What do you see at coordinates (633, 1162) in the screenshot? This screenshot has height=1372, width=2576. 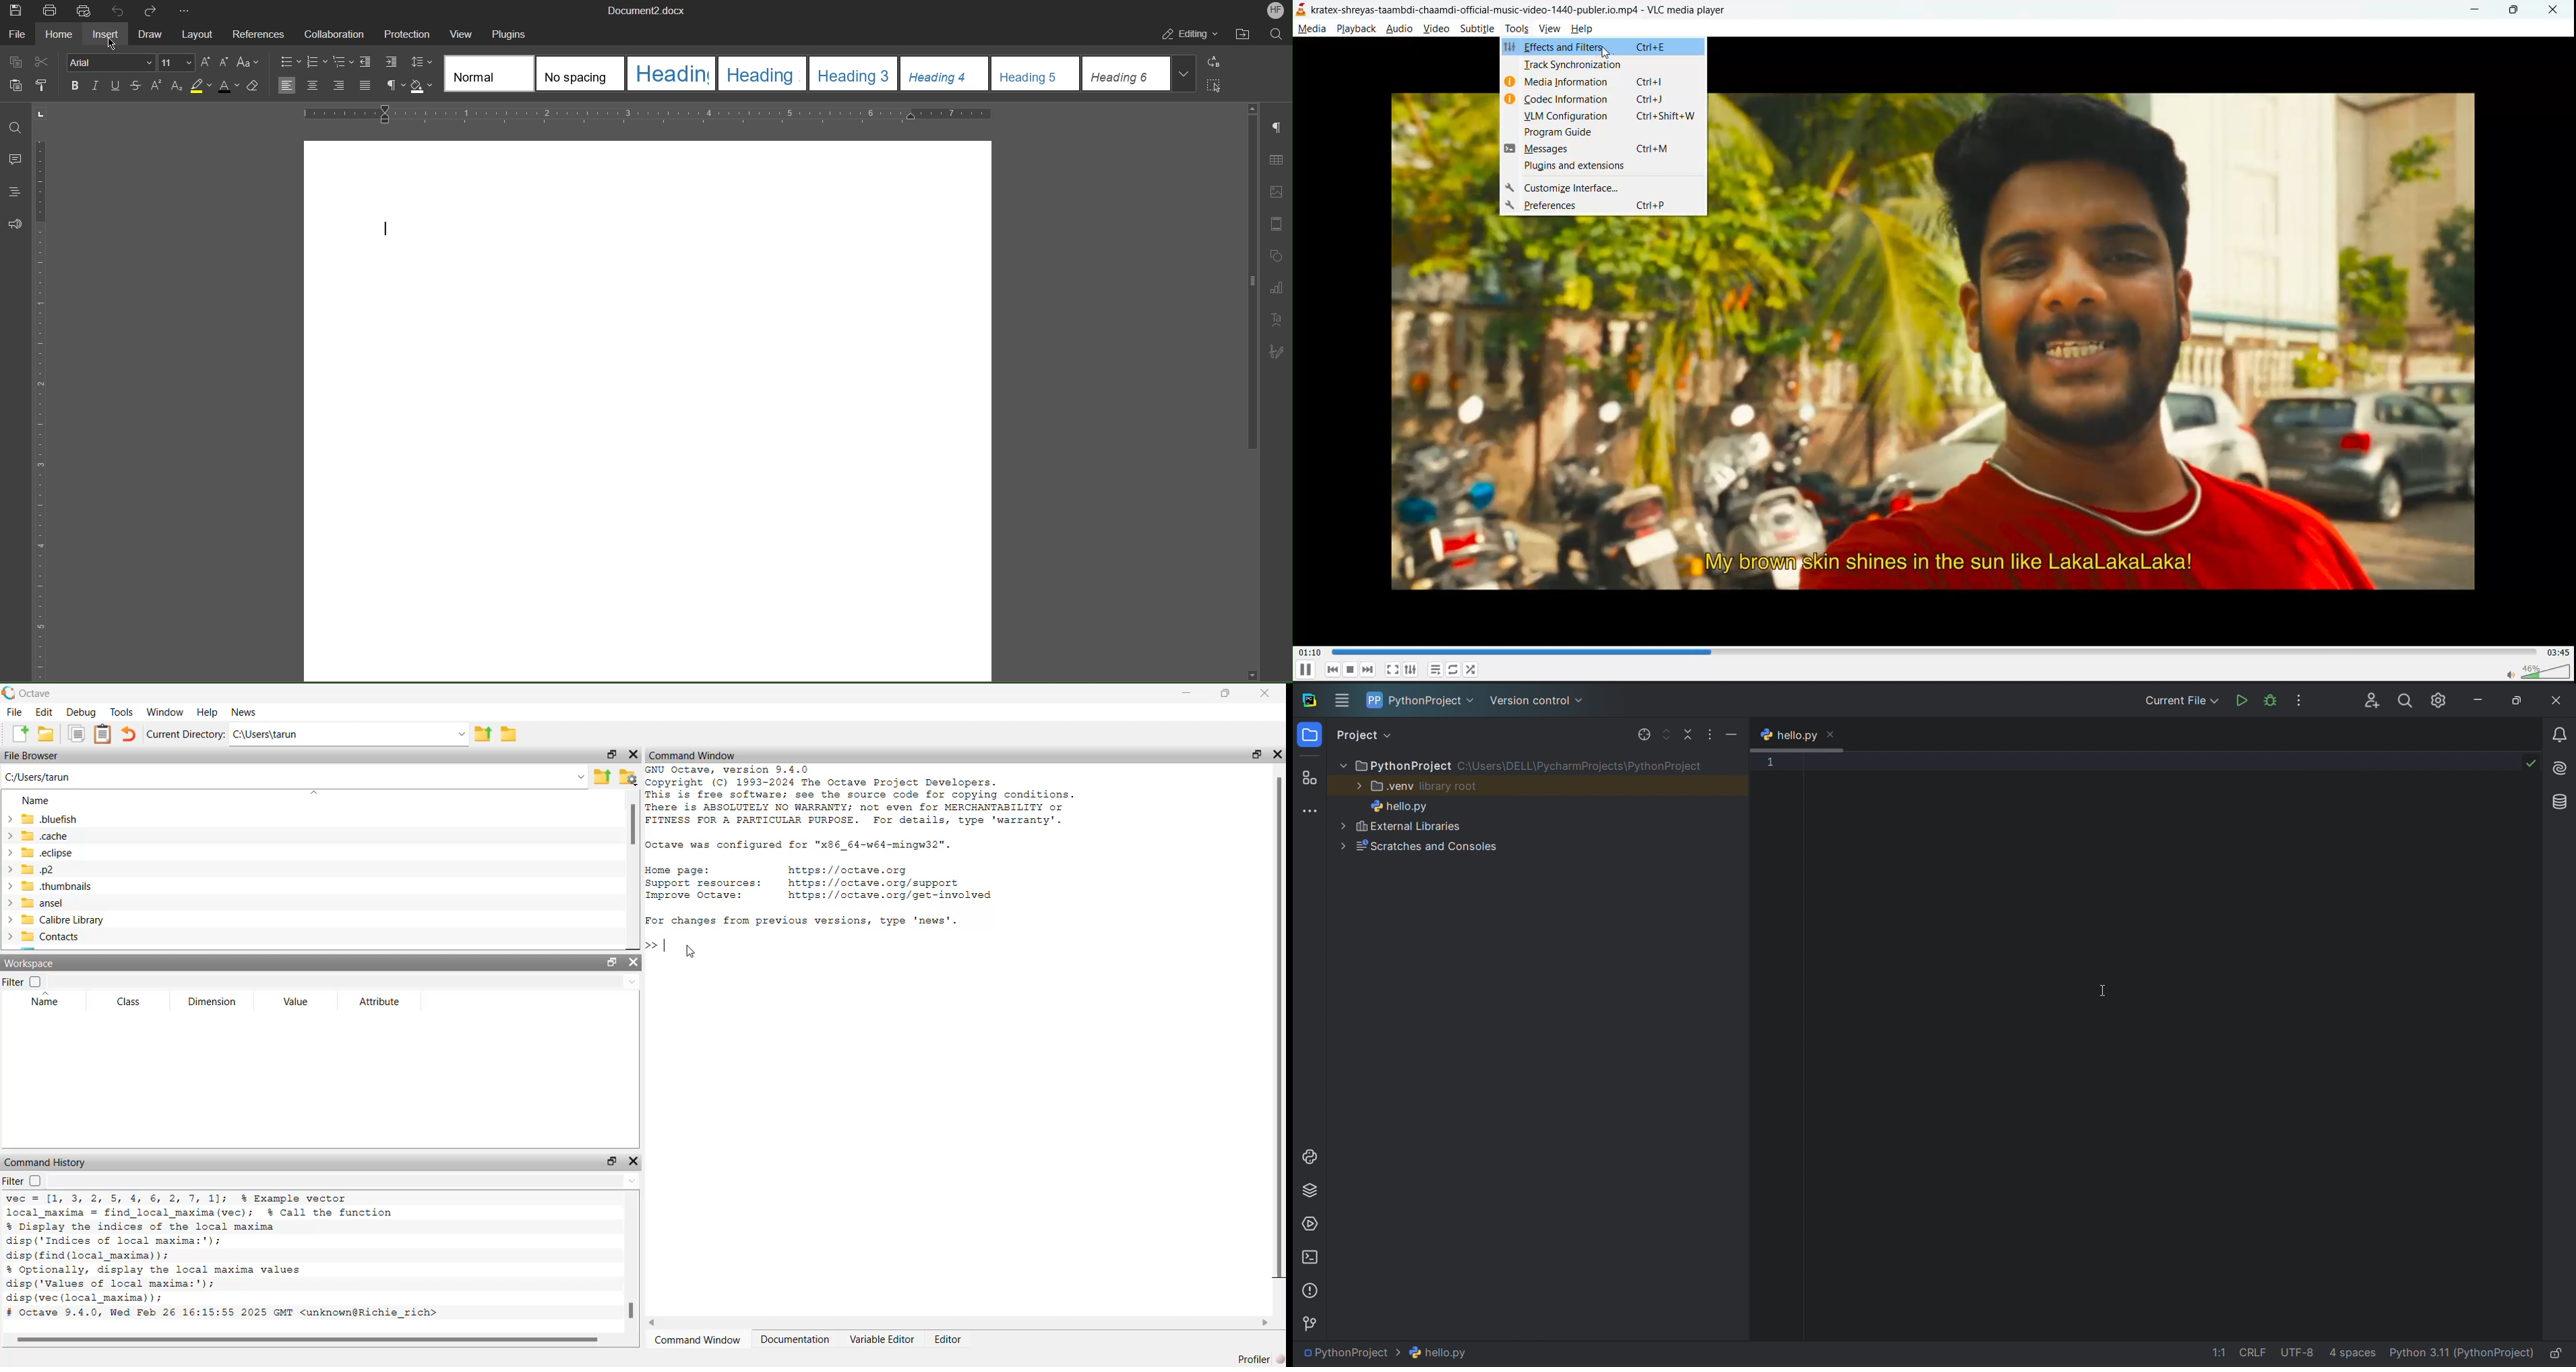 I see `Hide Widget` at bounding box center [633, 1162].